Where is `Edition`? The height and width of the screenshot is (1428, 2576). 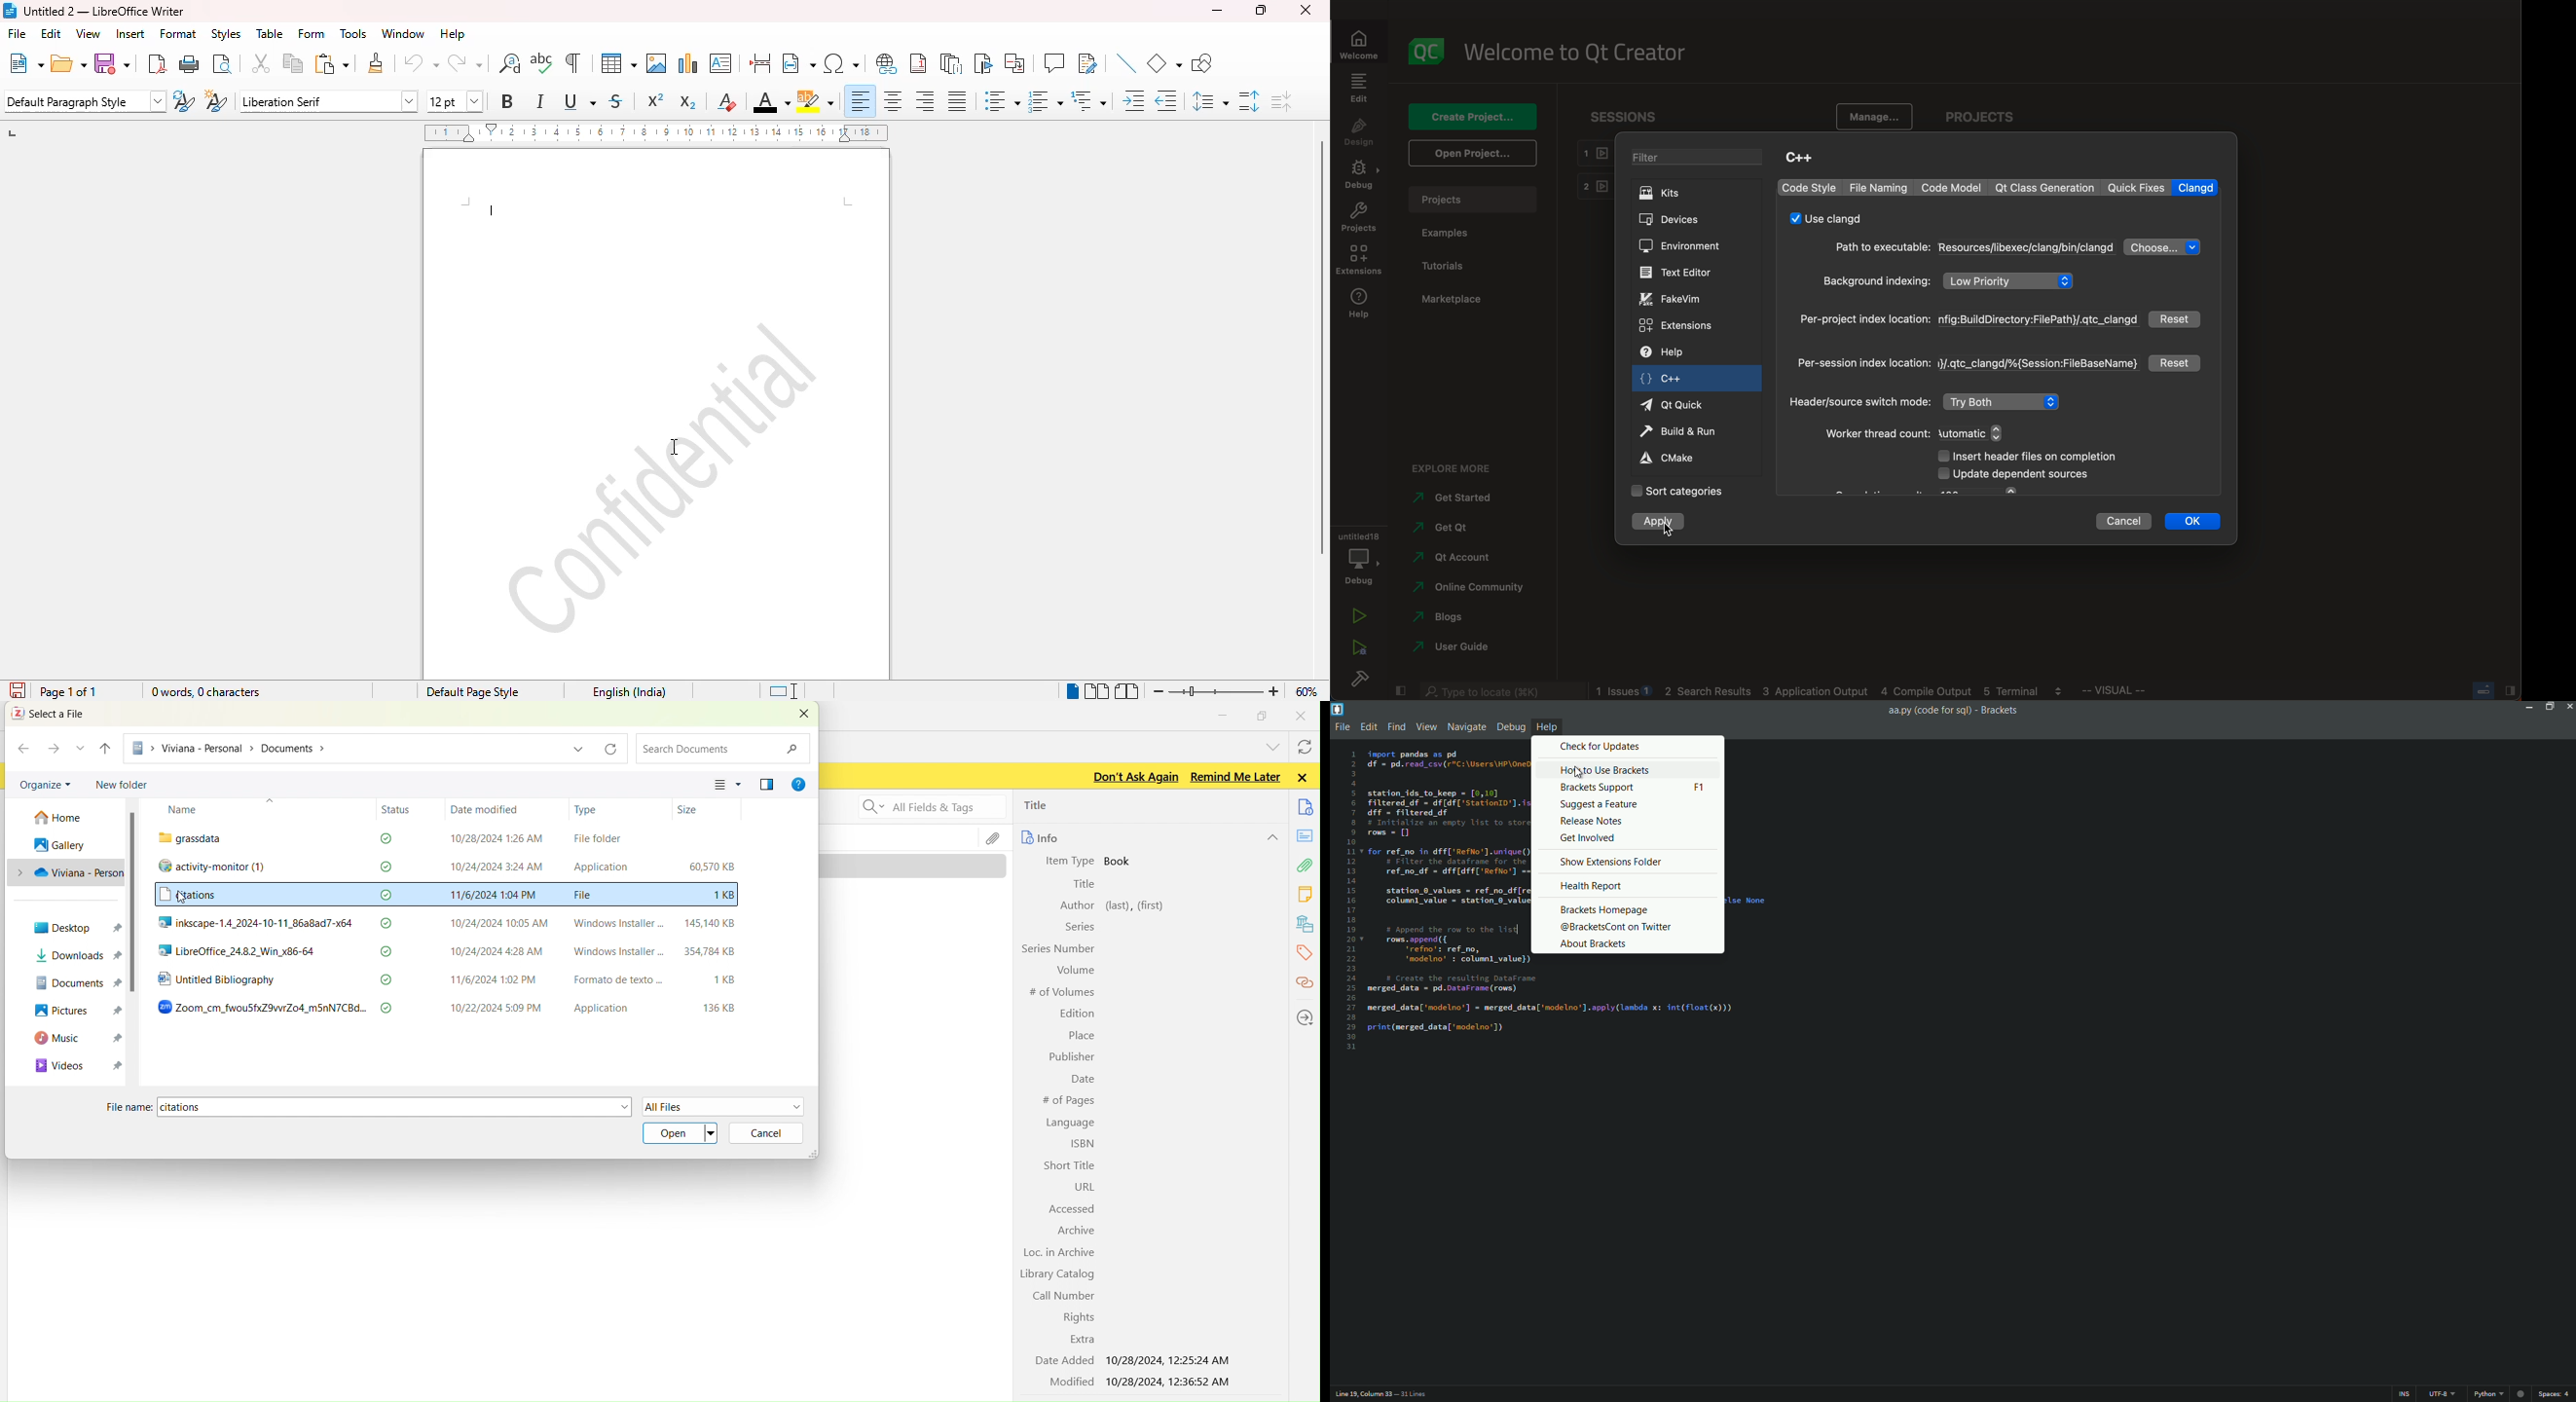 Edition is located at coordinates (1074, 1012).